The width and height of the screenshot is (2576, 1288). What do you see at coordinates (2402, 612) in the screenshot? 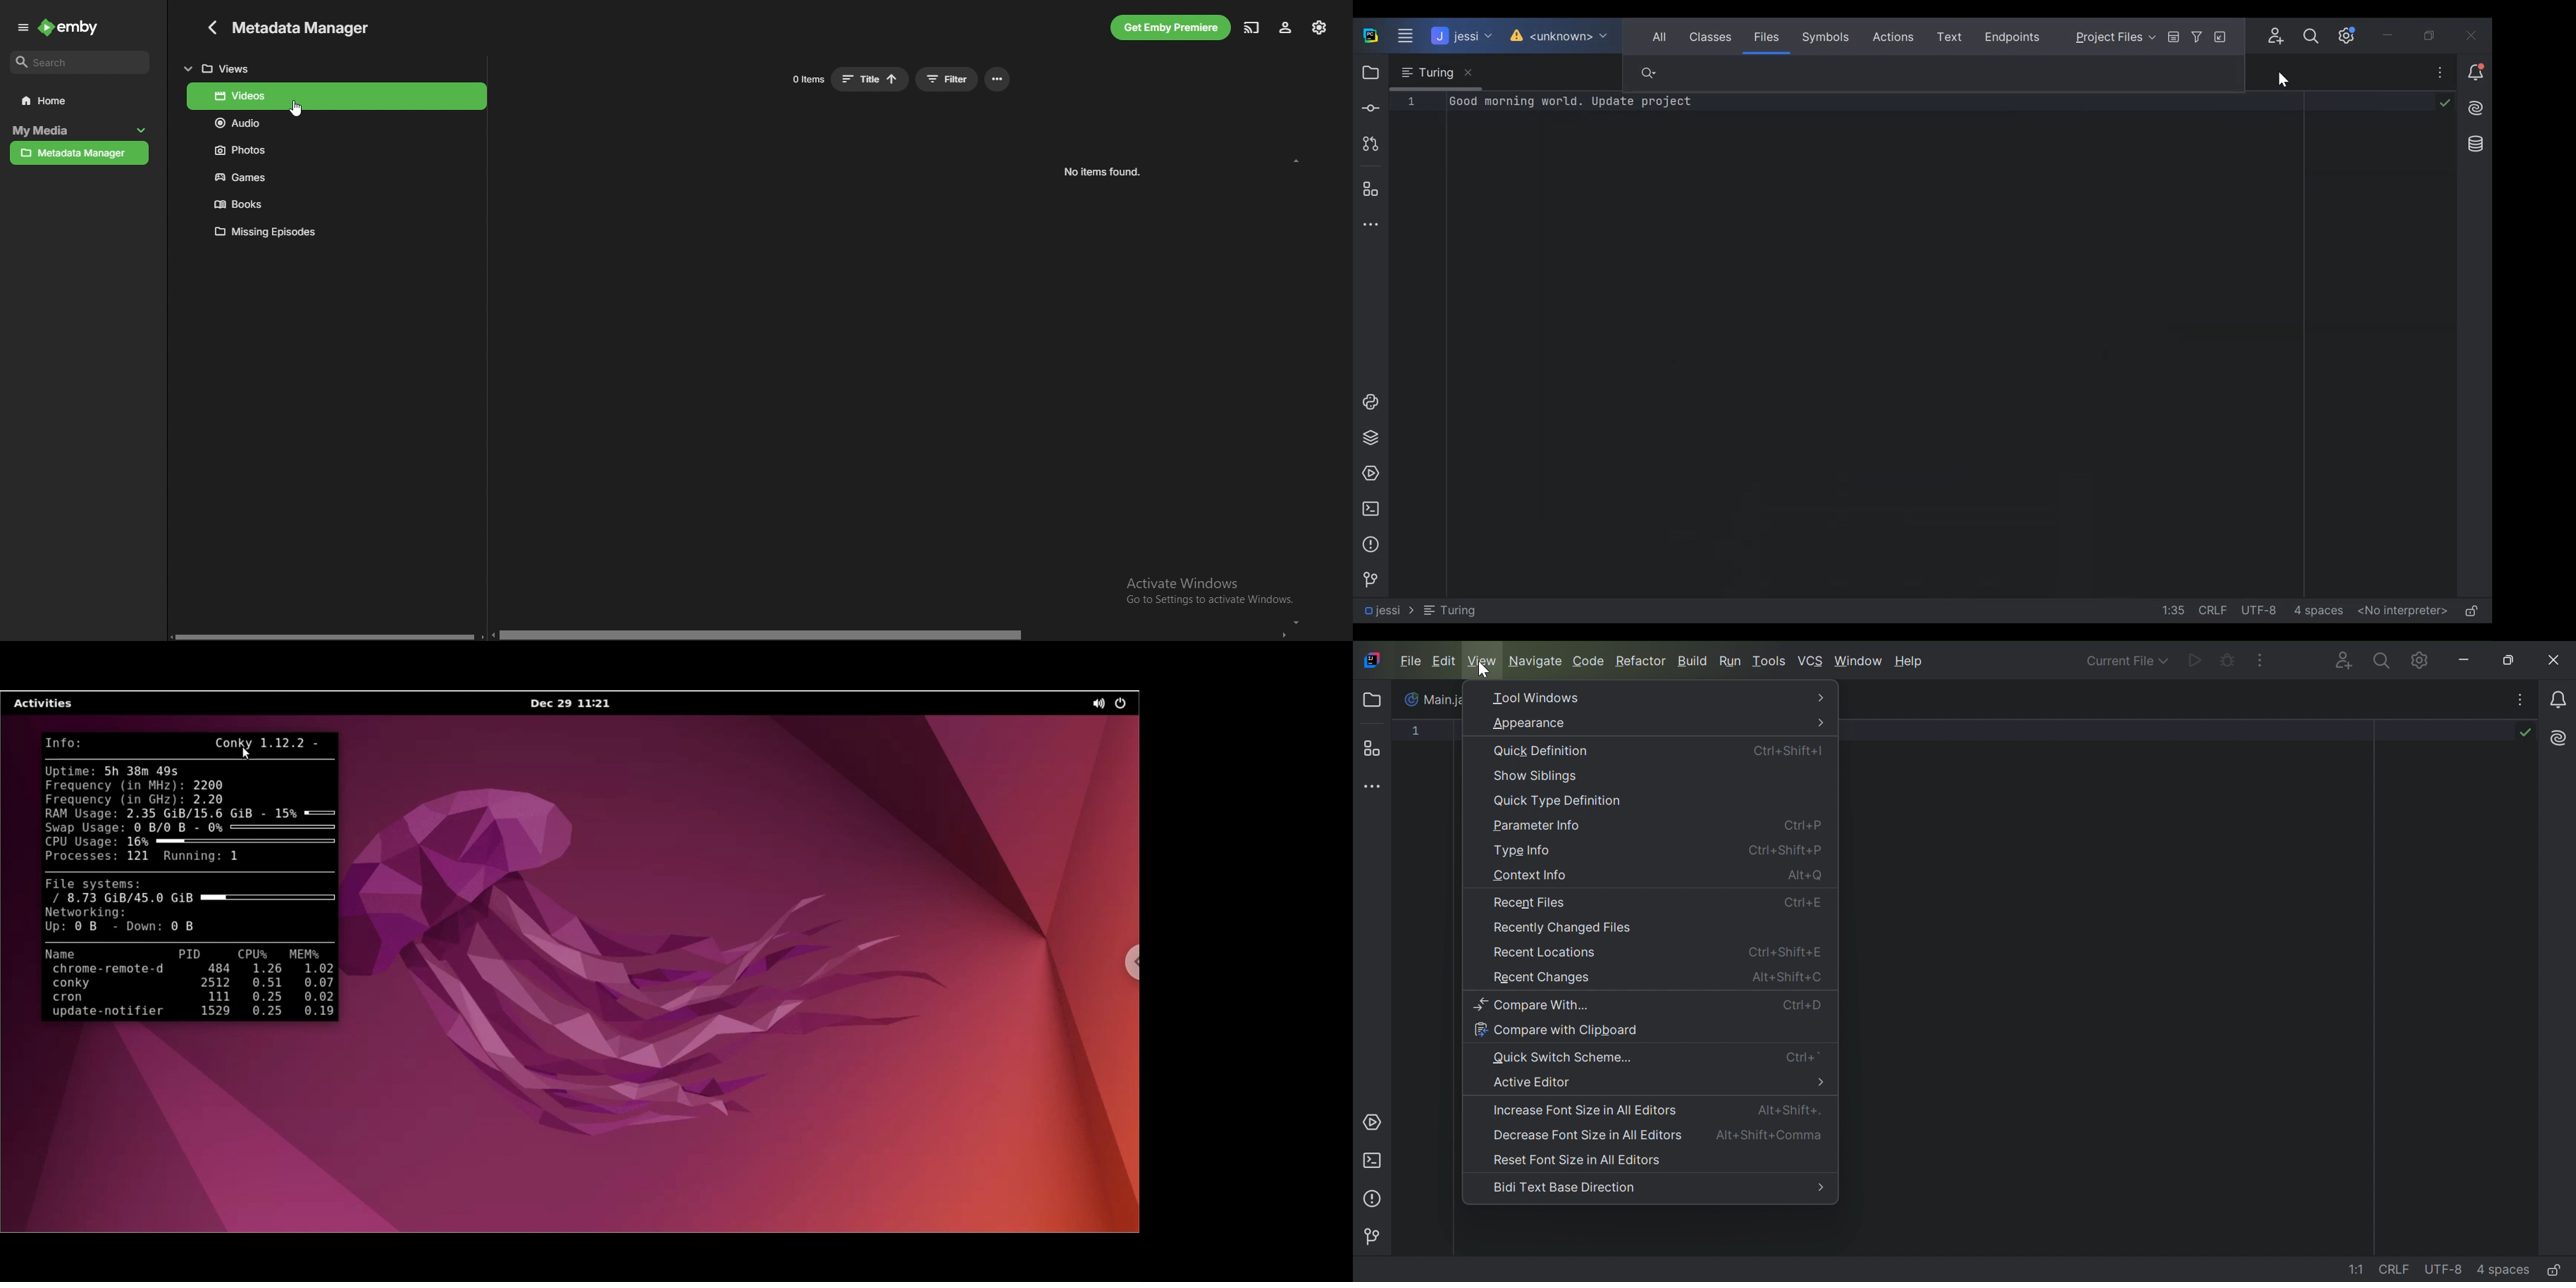
I see `No Interpreter` at bounding box center [2402, 612].